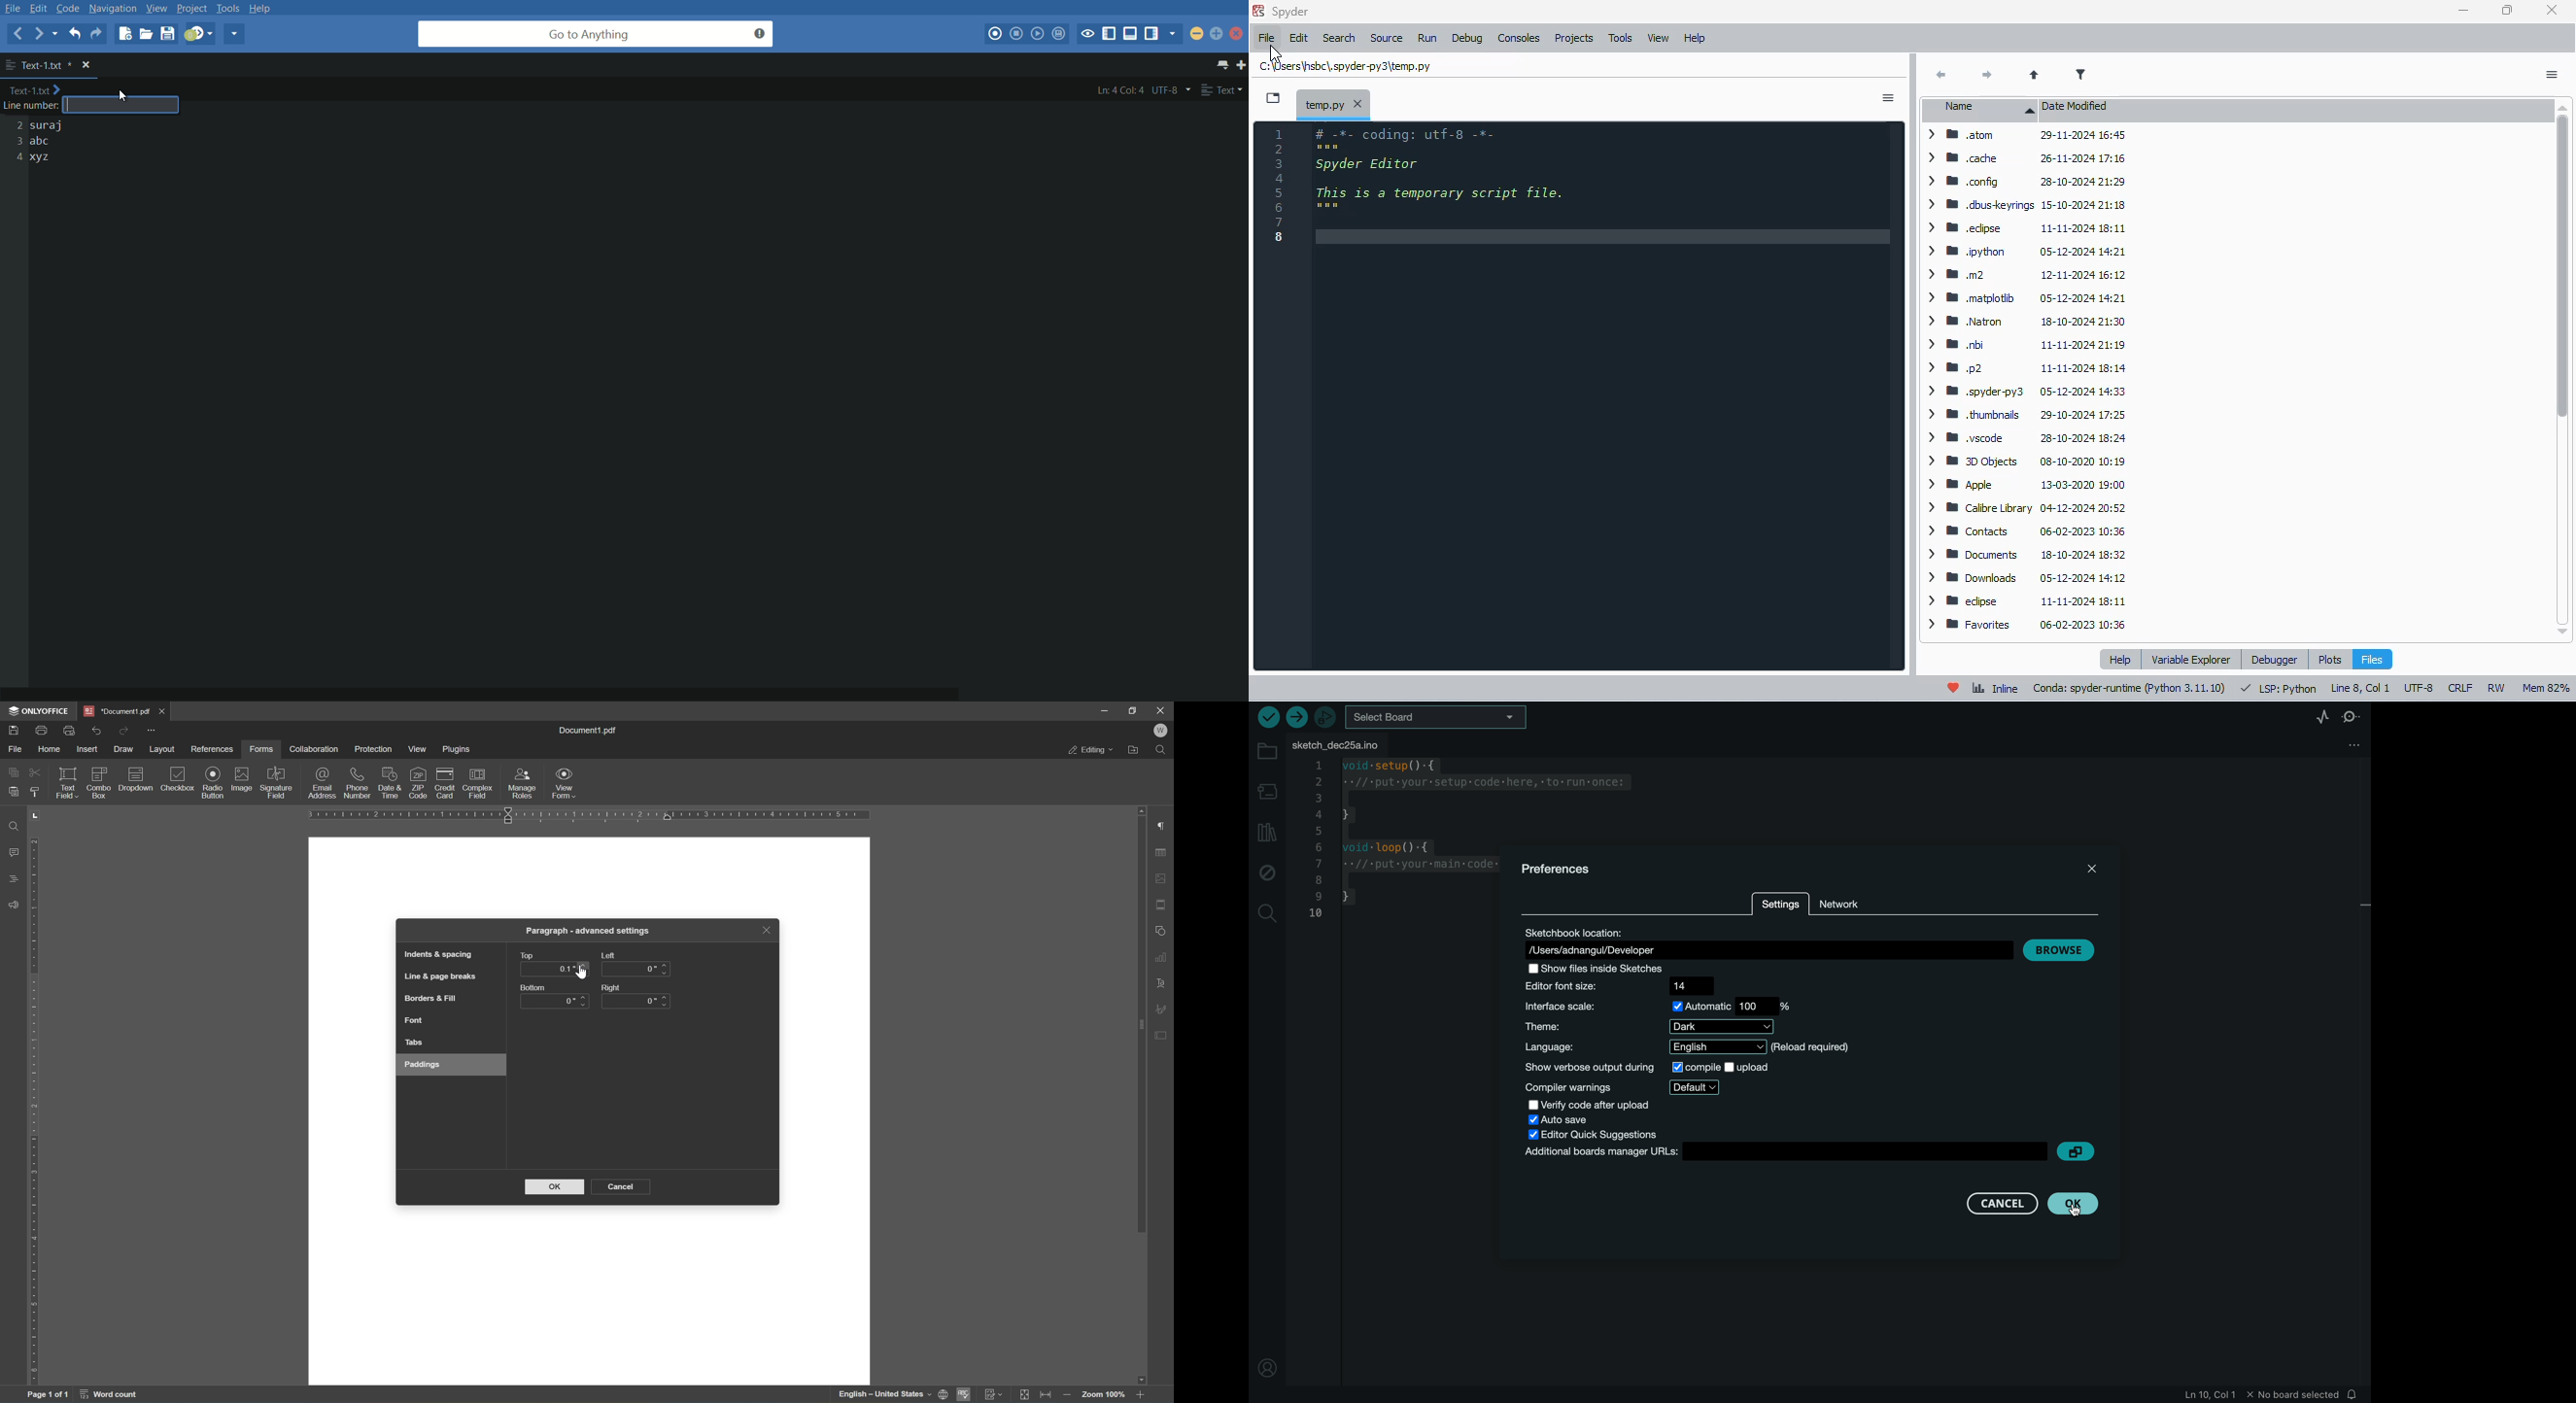 The width and height of the screenshot is (2576, 1428). I want to click on redo, so click(96, 33).